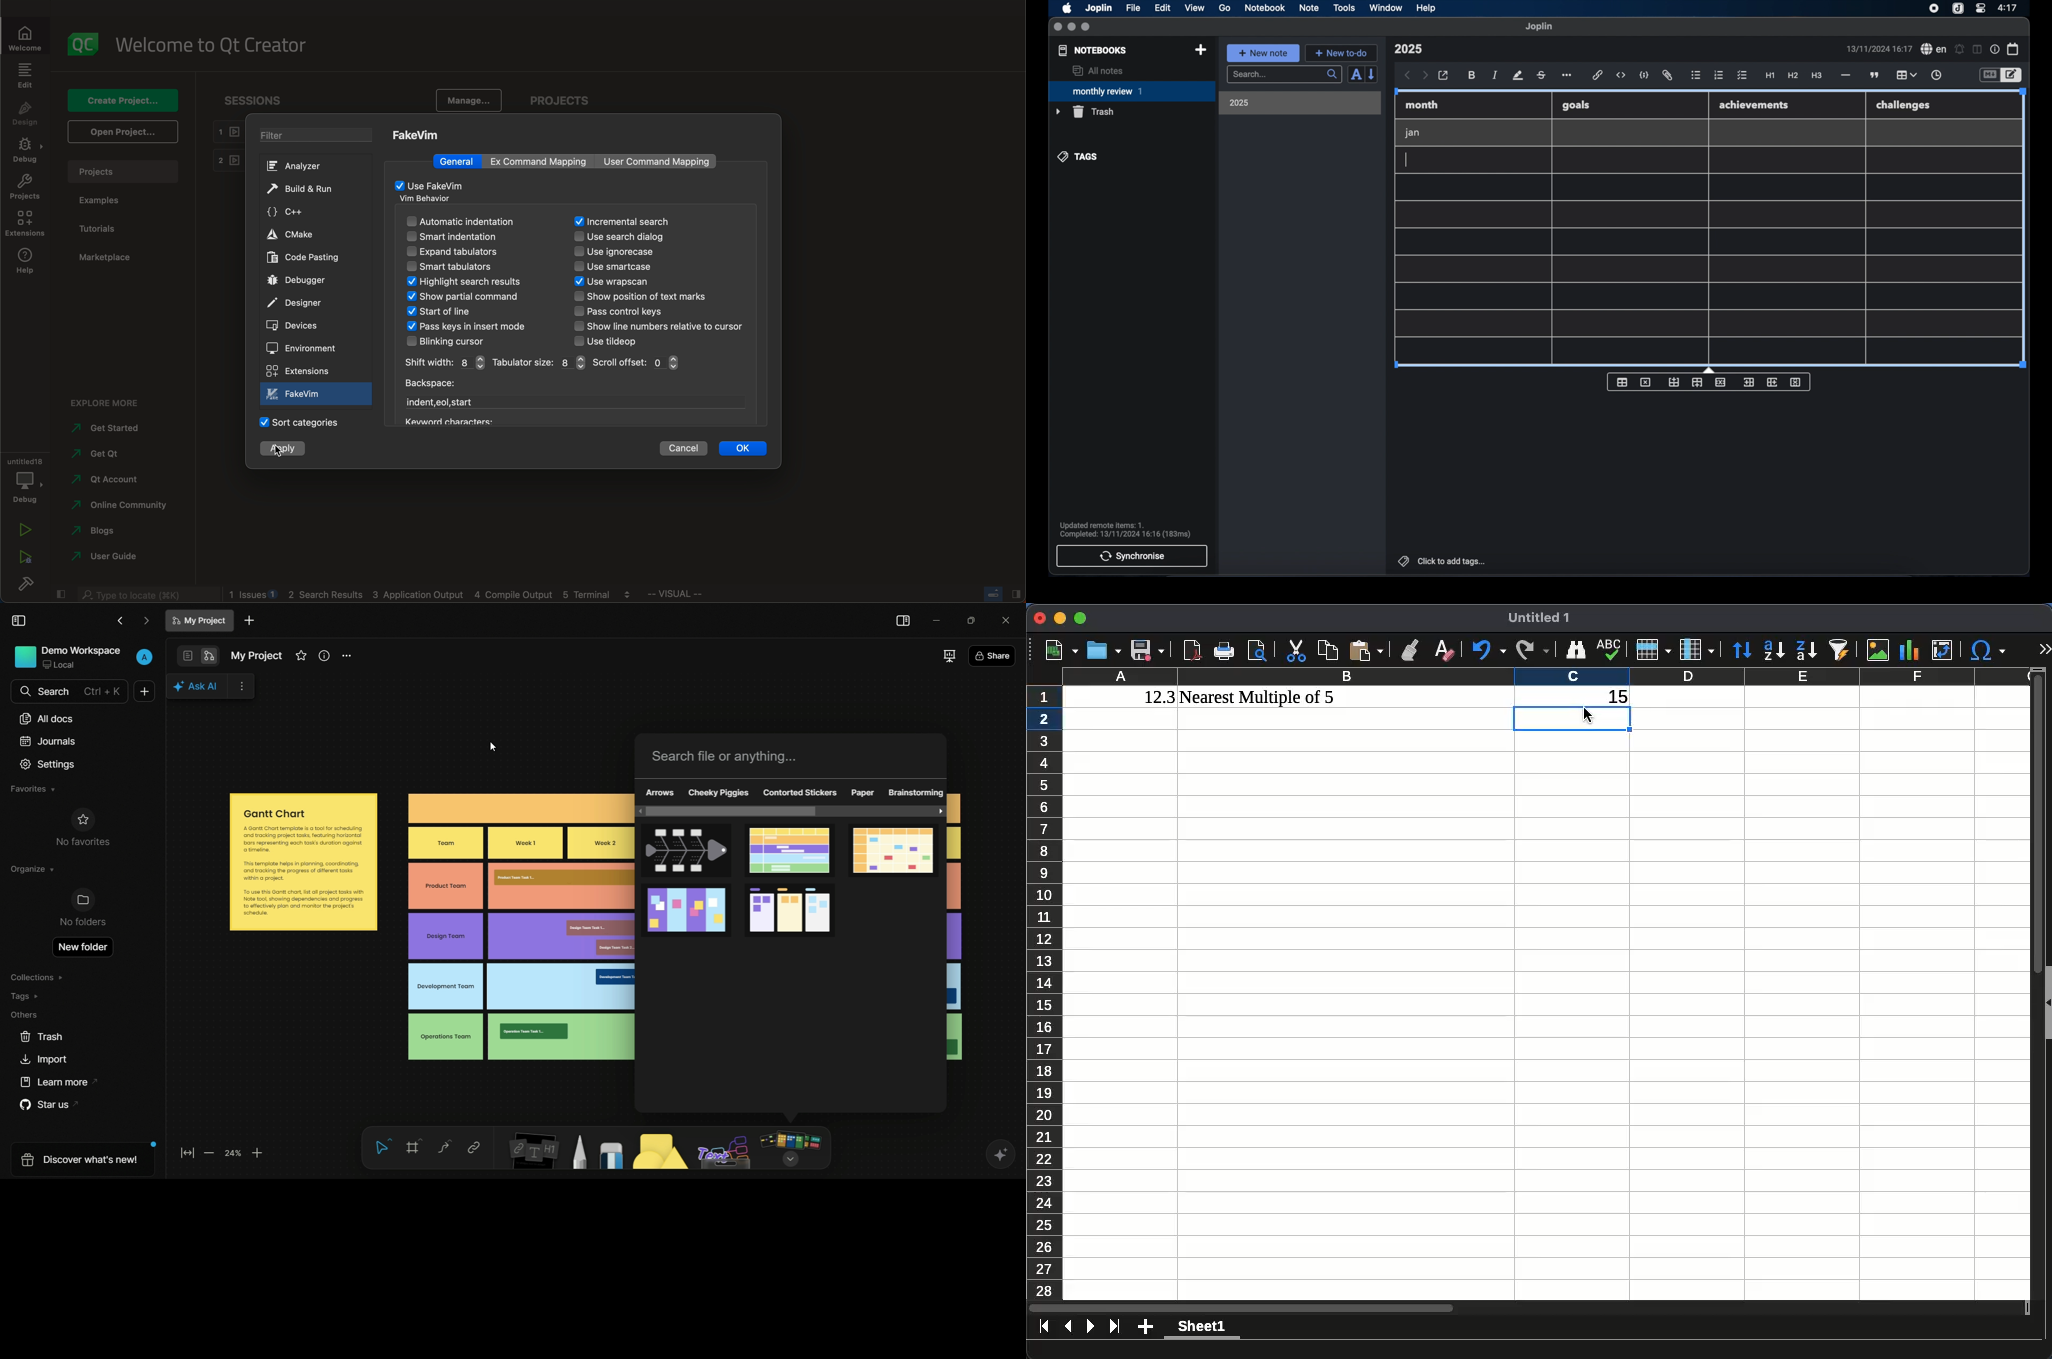  I want to click on search bar, so click(1284, 75).